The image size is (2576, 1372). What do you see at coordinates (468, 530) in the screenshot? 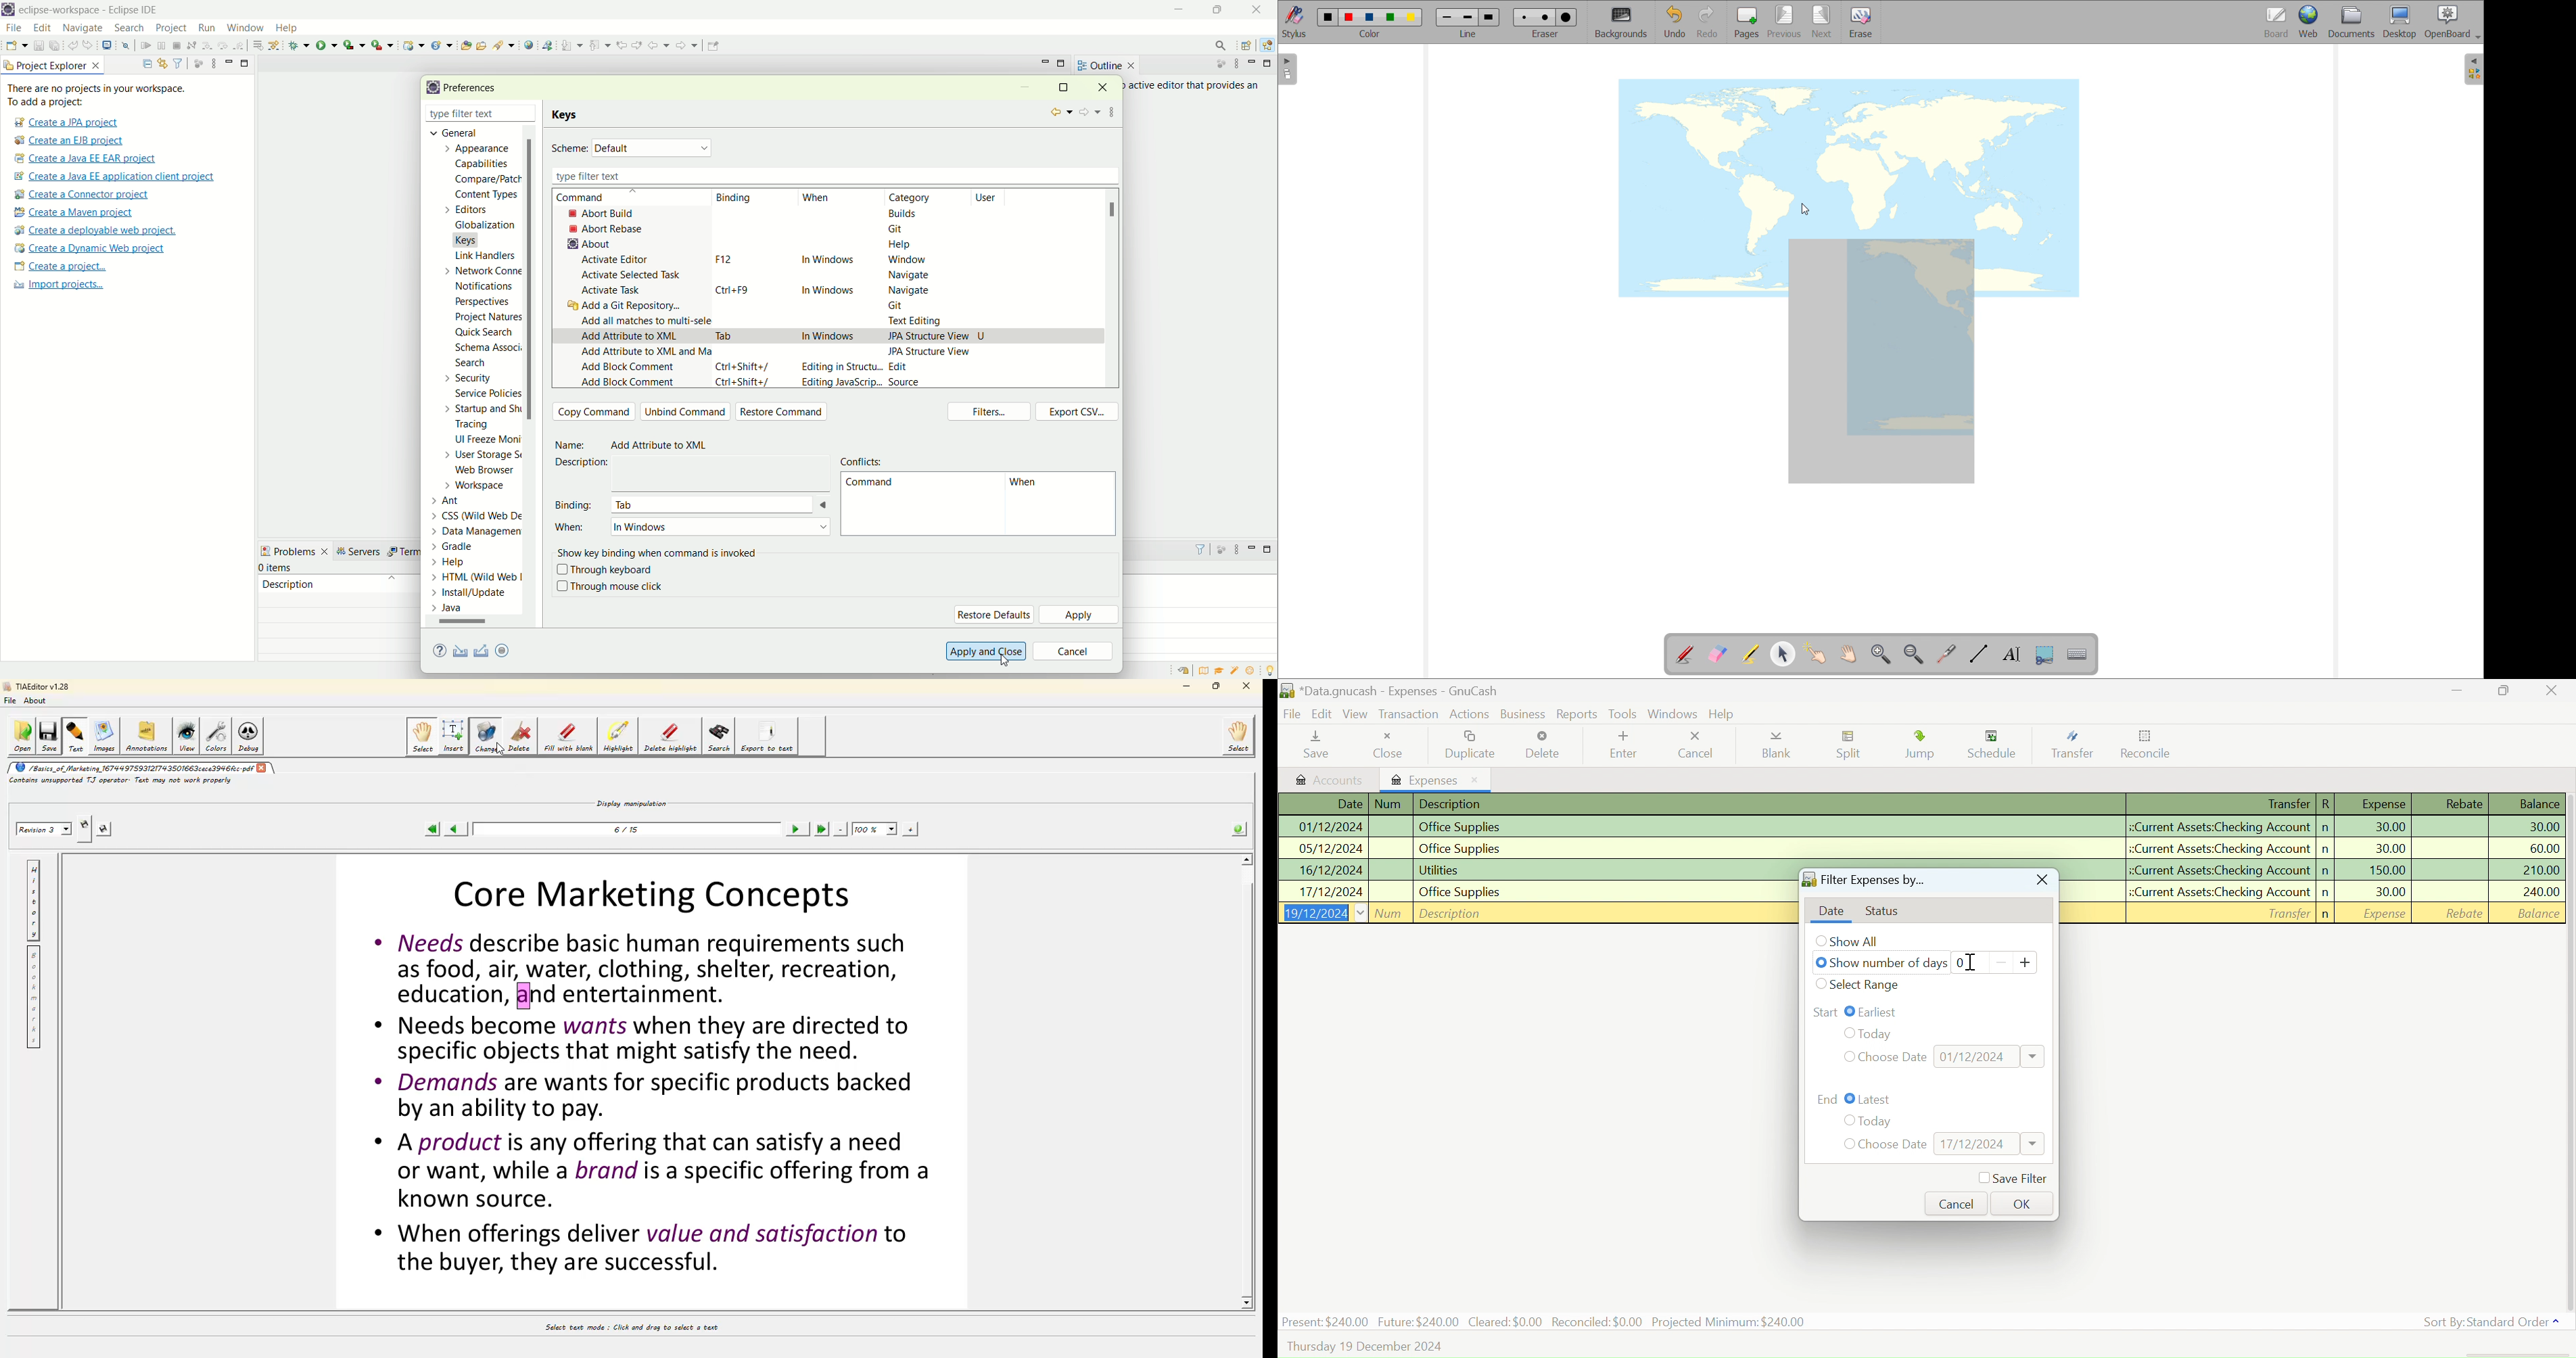
I see ` Data Management` at bounding box center [468, 530].